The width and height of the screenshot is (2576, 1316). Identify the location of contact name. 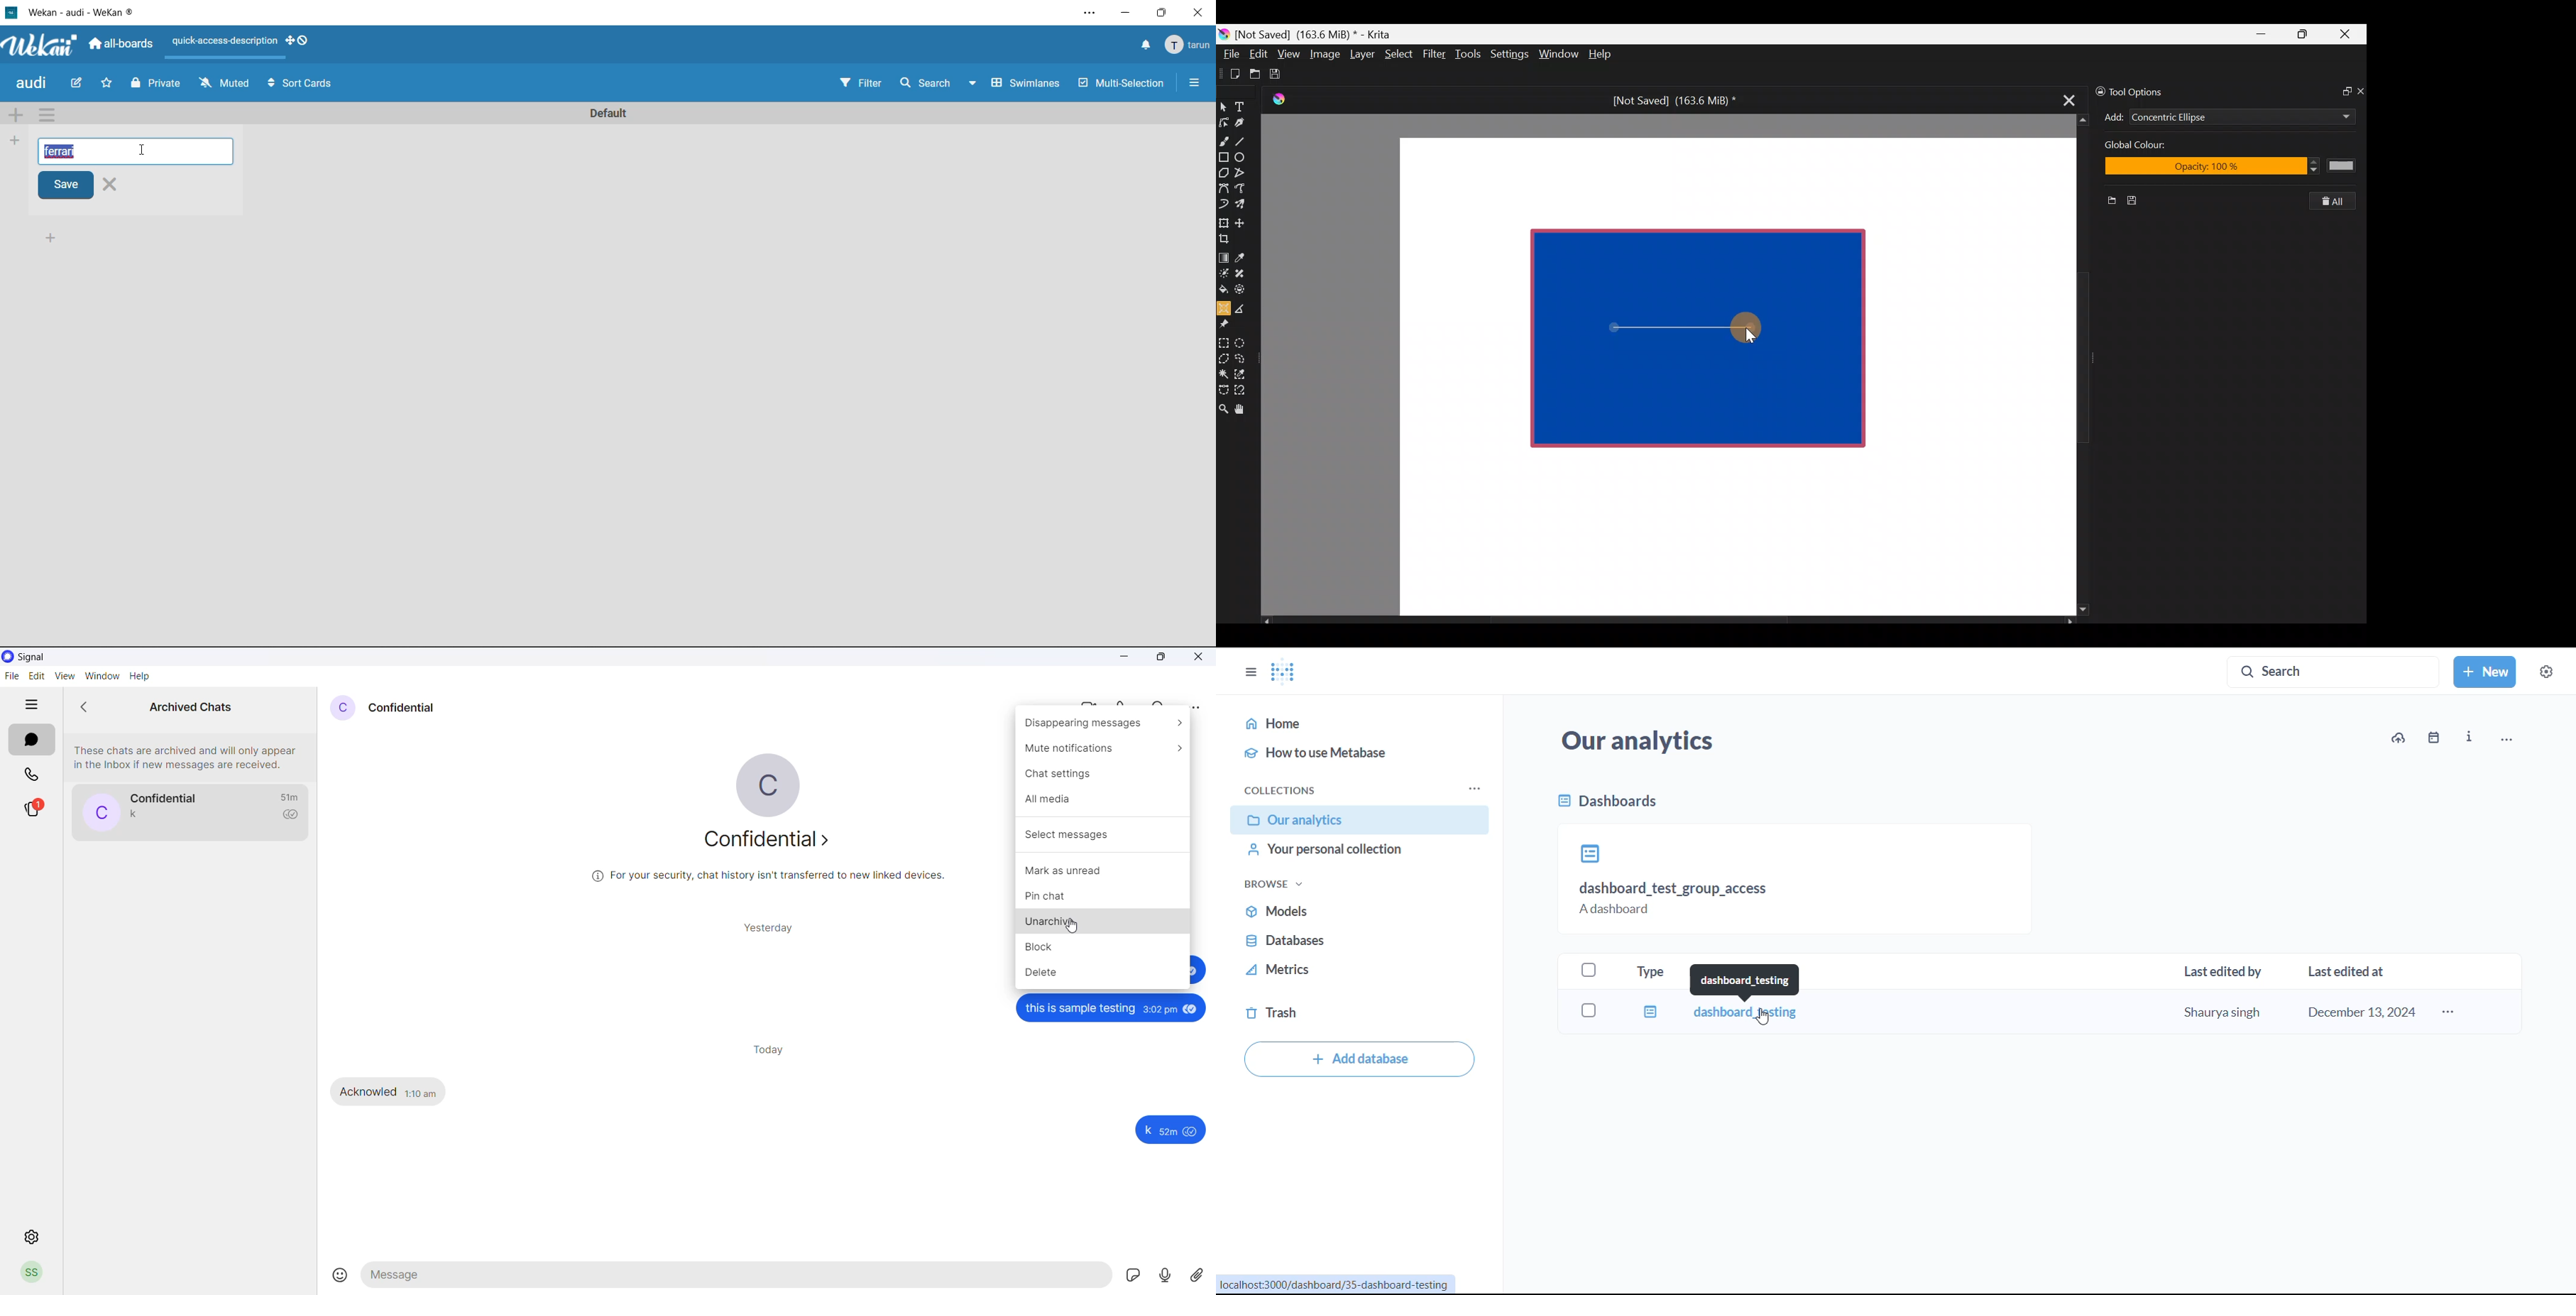
(162, 795).